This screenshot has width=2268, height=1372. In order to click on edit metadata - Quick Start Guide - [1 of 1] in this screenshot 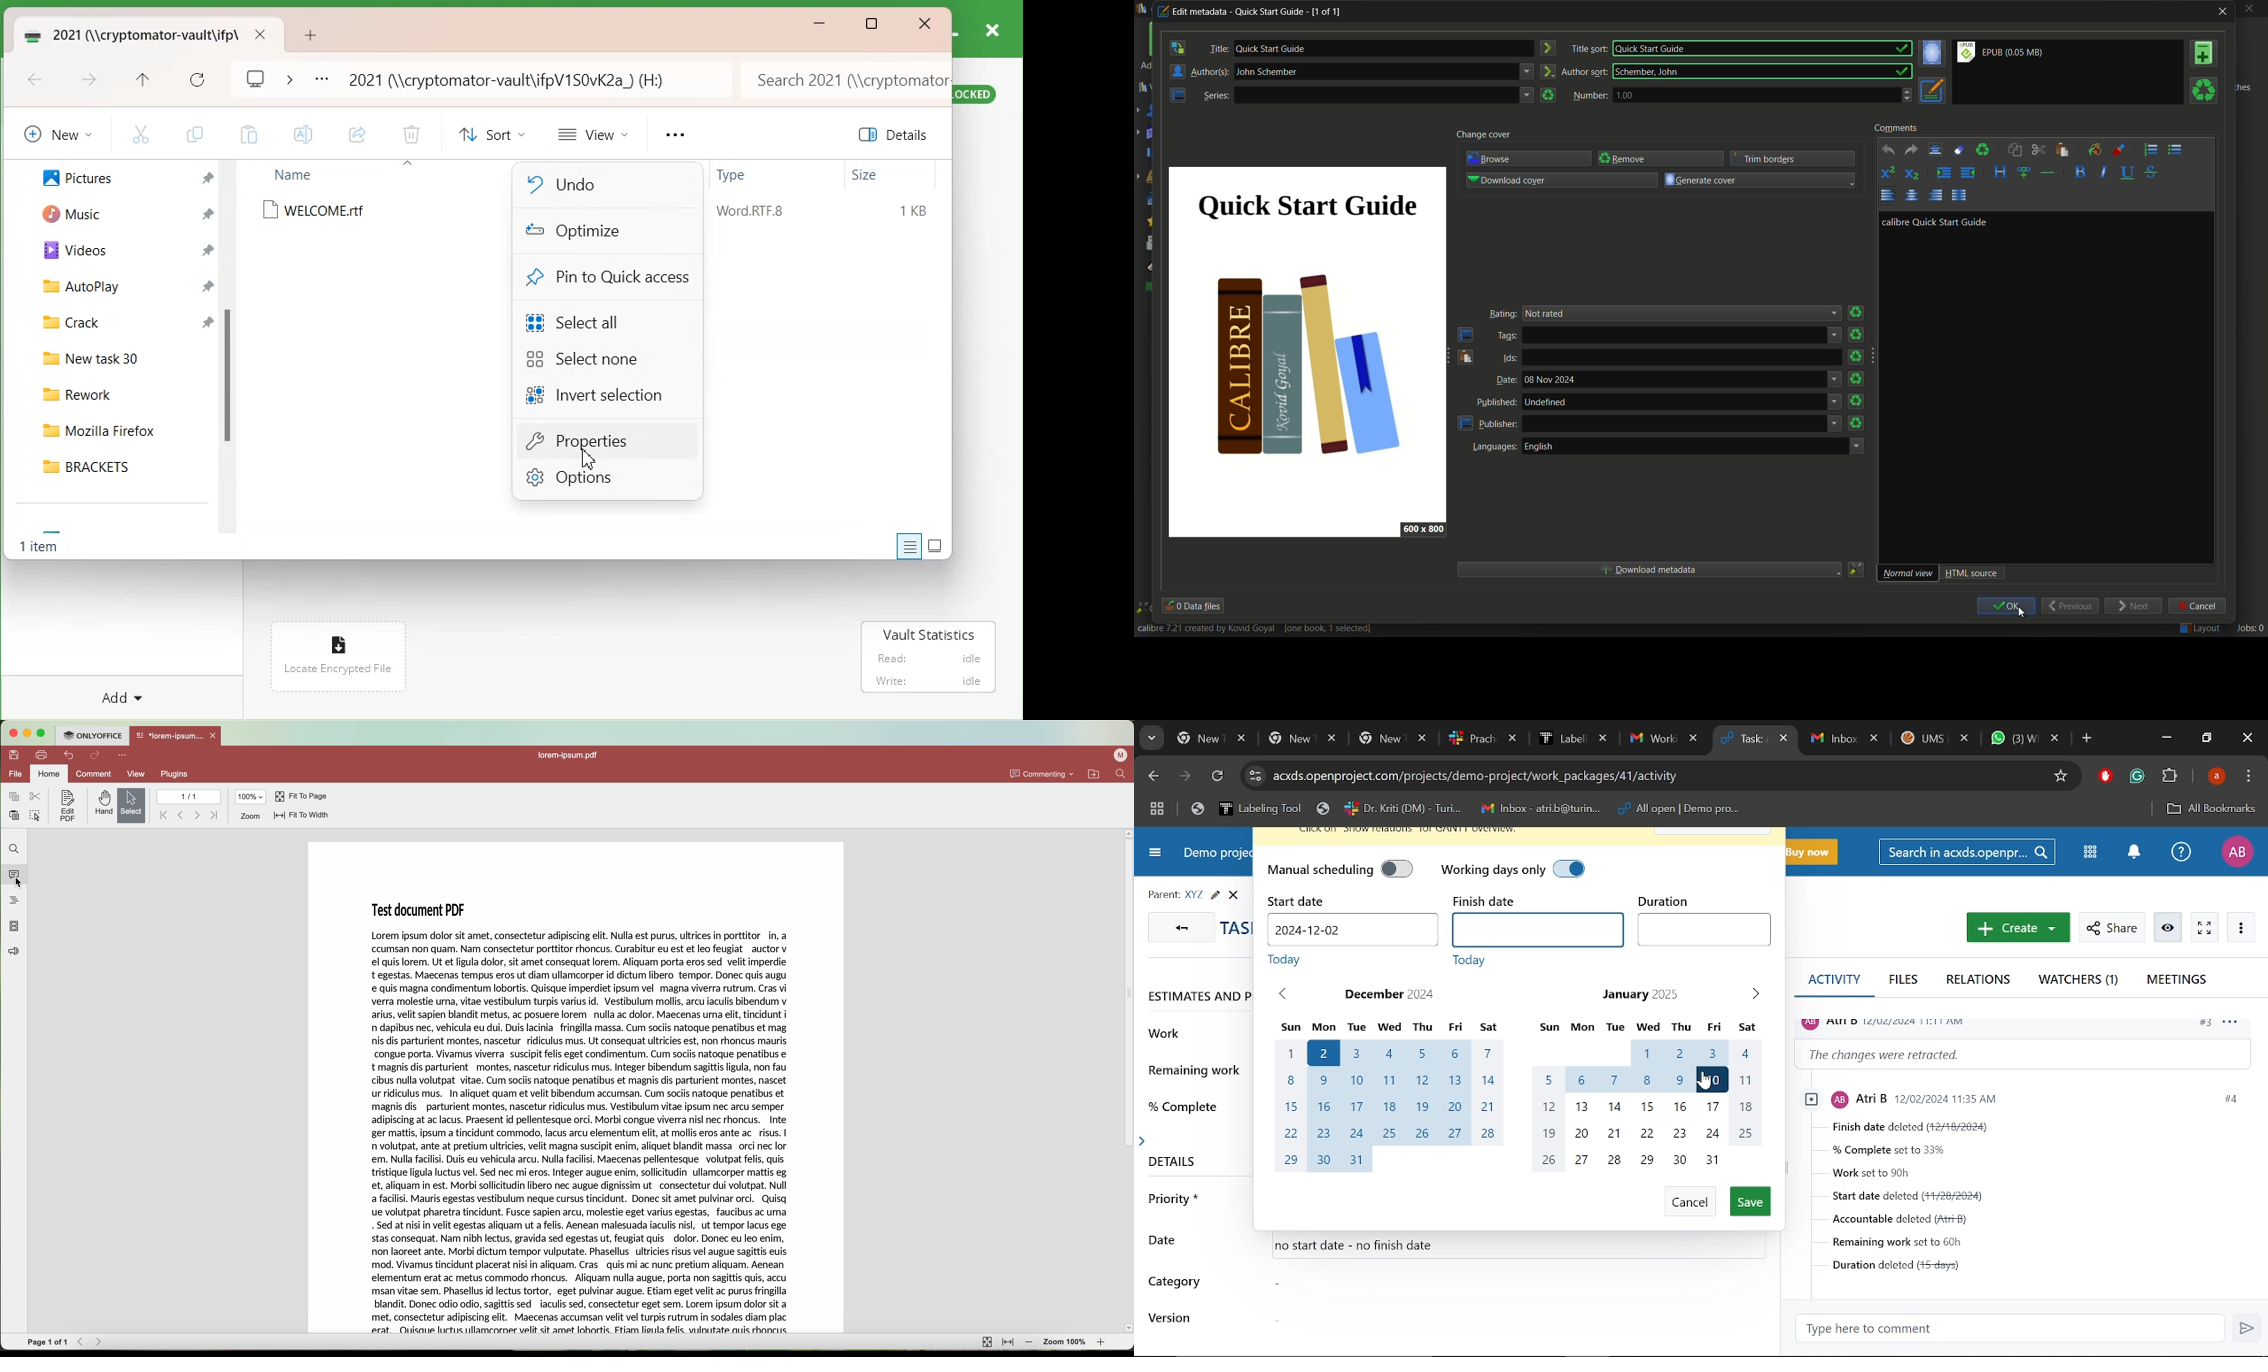, I will do `click(1254, 12)`.